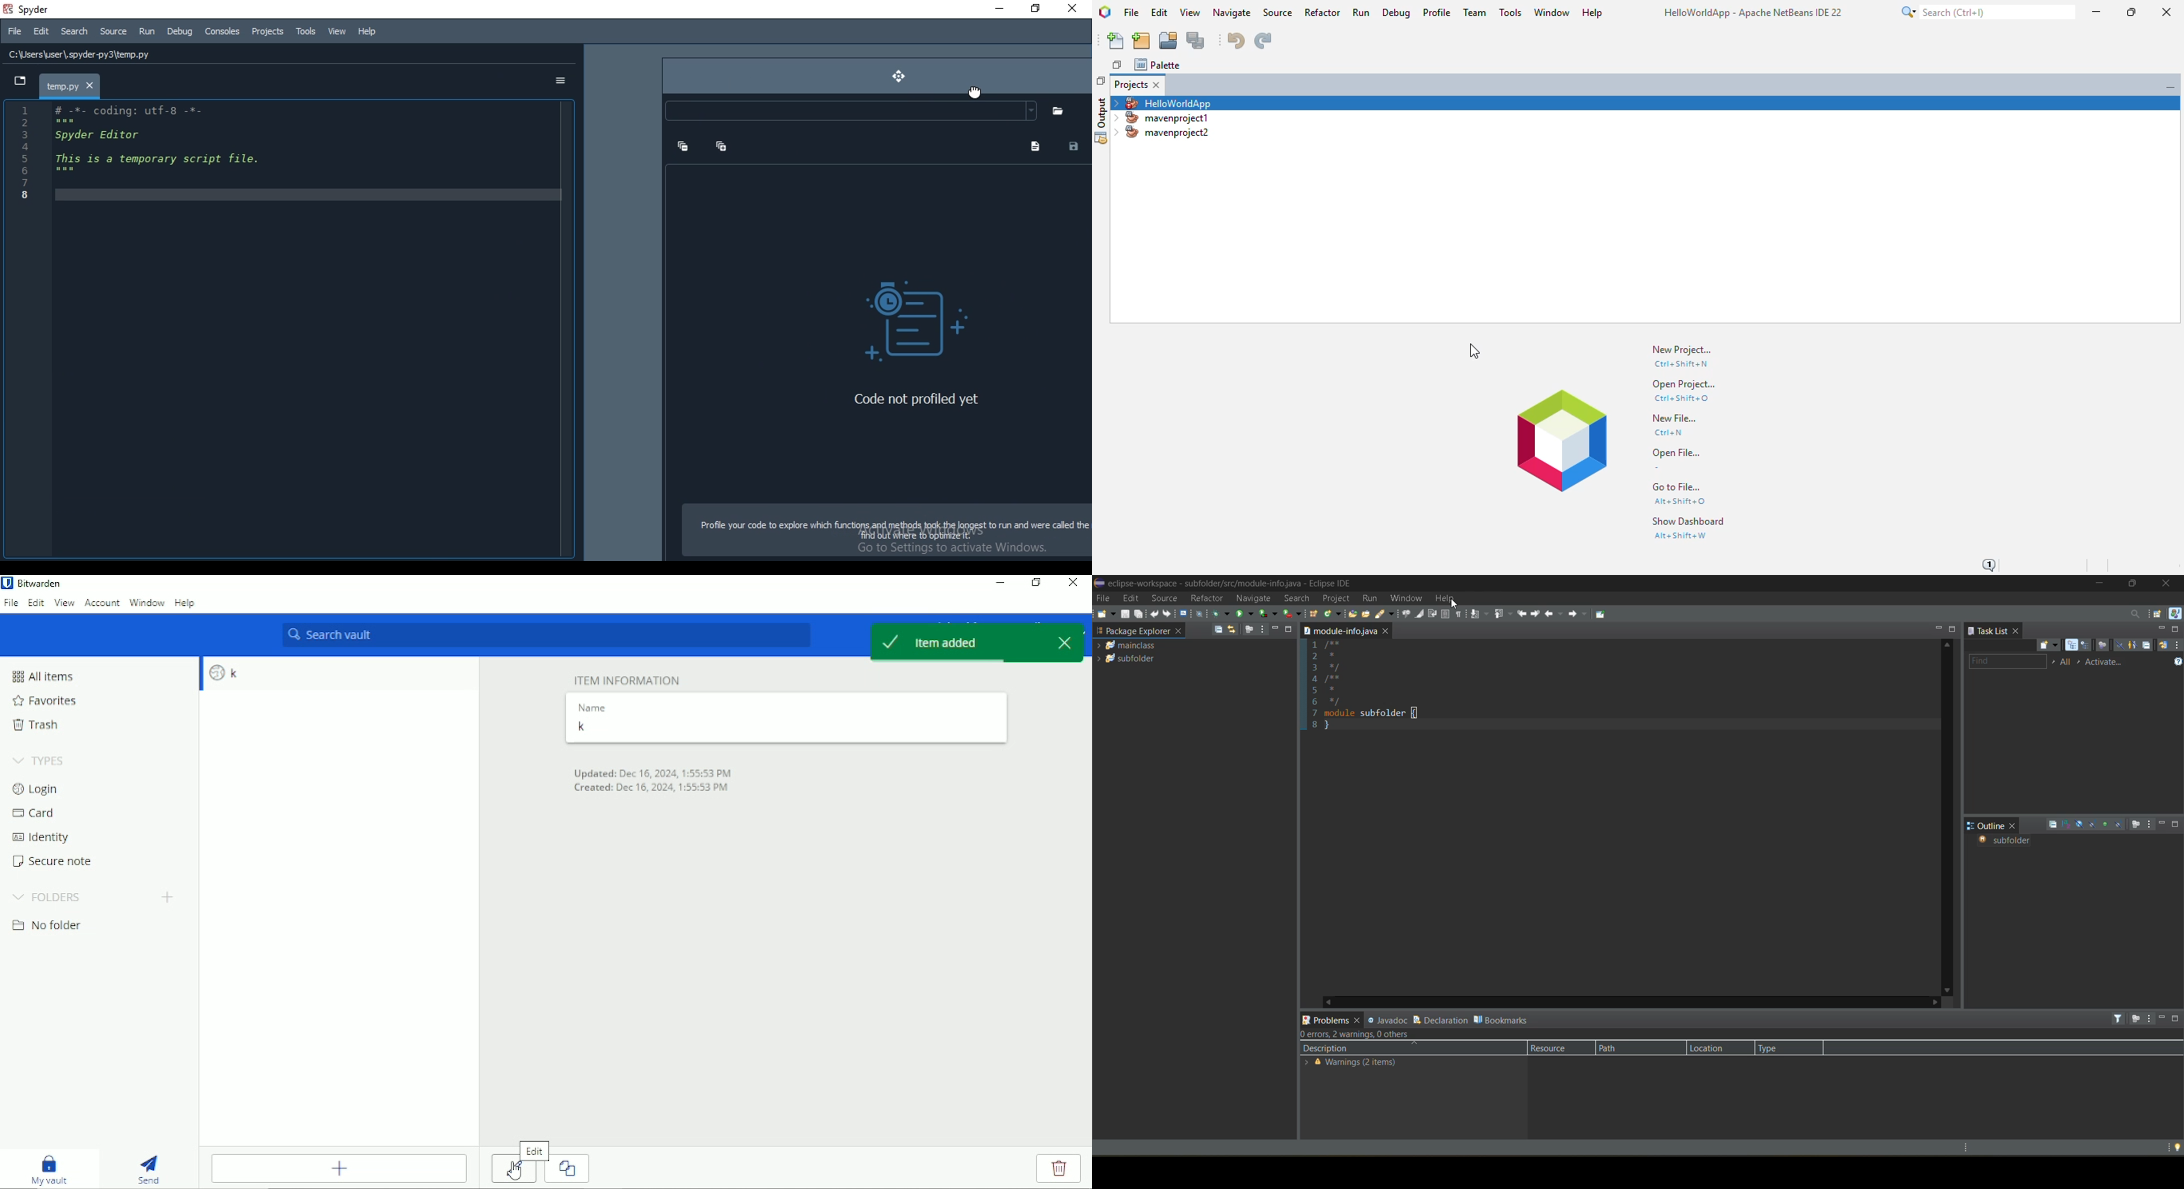 This screenshot has height=1204, width=2184. Describe the element at coordinates (147, 602) in the screenshot. I see `Window` at that location.